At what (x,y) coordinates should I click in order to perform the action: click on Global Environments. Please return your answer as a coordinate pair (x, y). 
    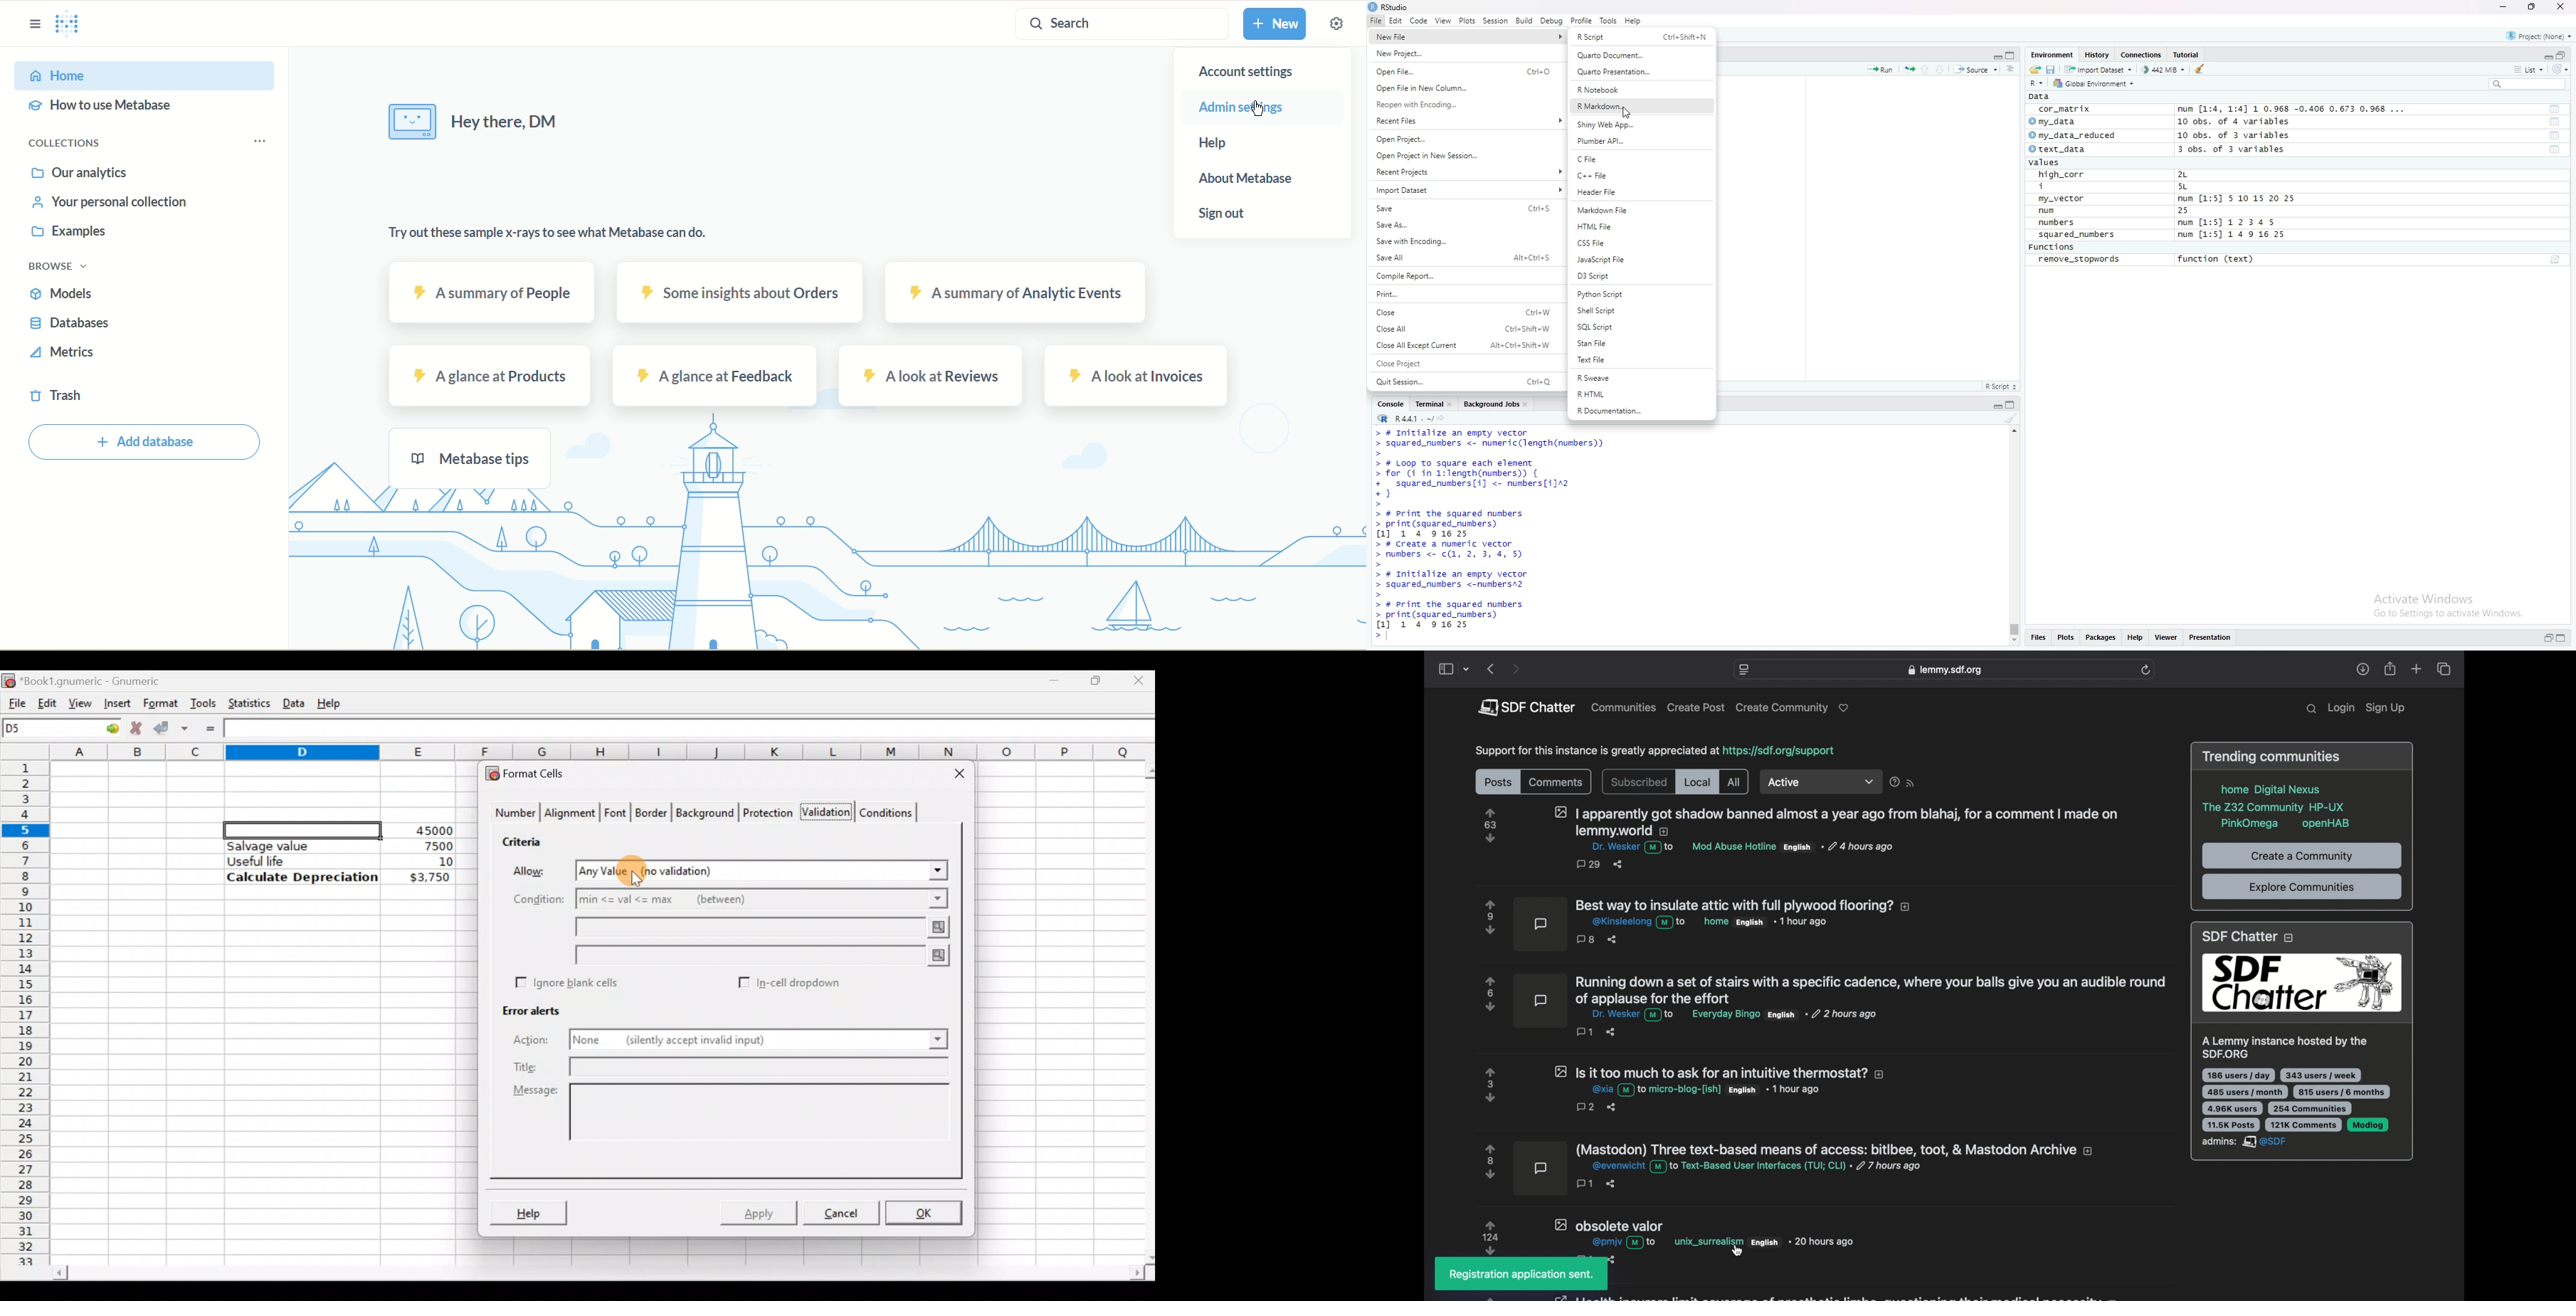
    Looking at the image, I should click on (2092, 84).